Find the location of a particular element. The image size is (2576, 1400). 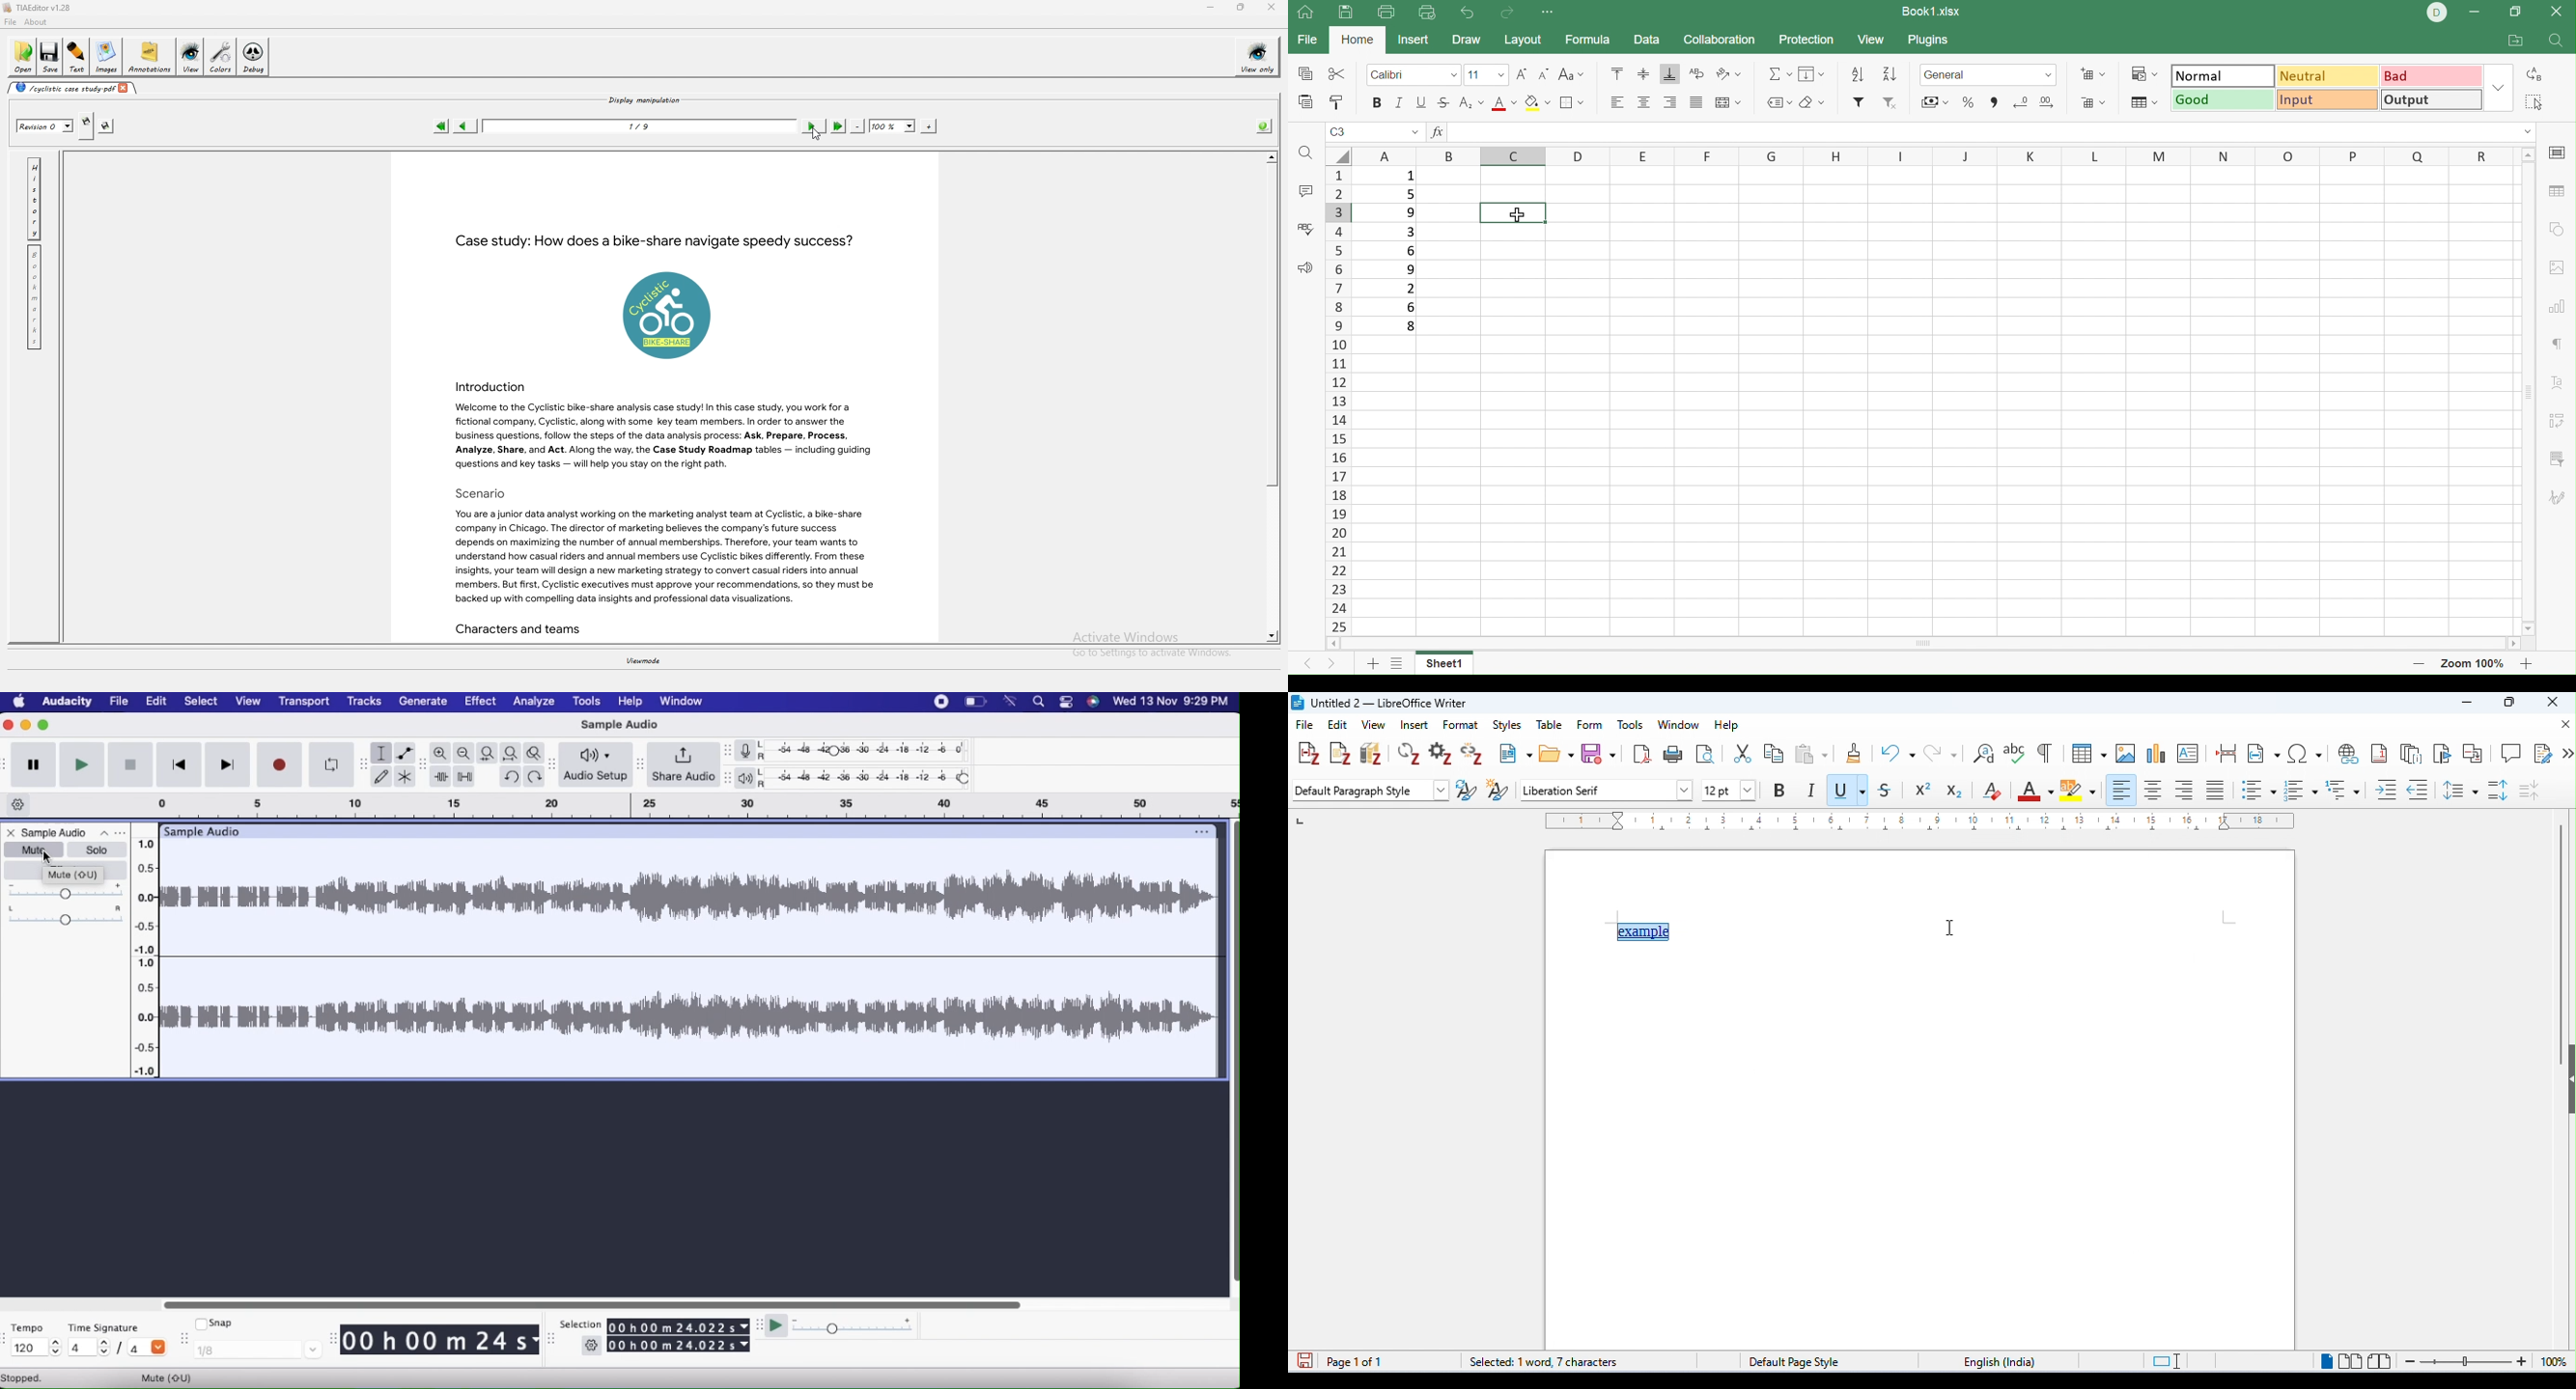

maximize is located at coordinates (2510, 702).